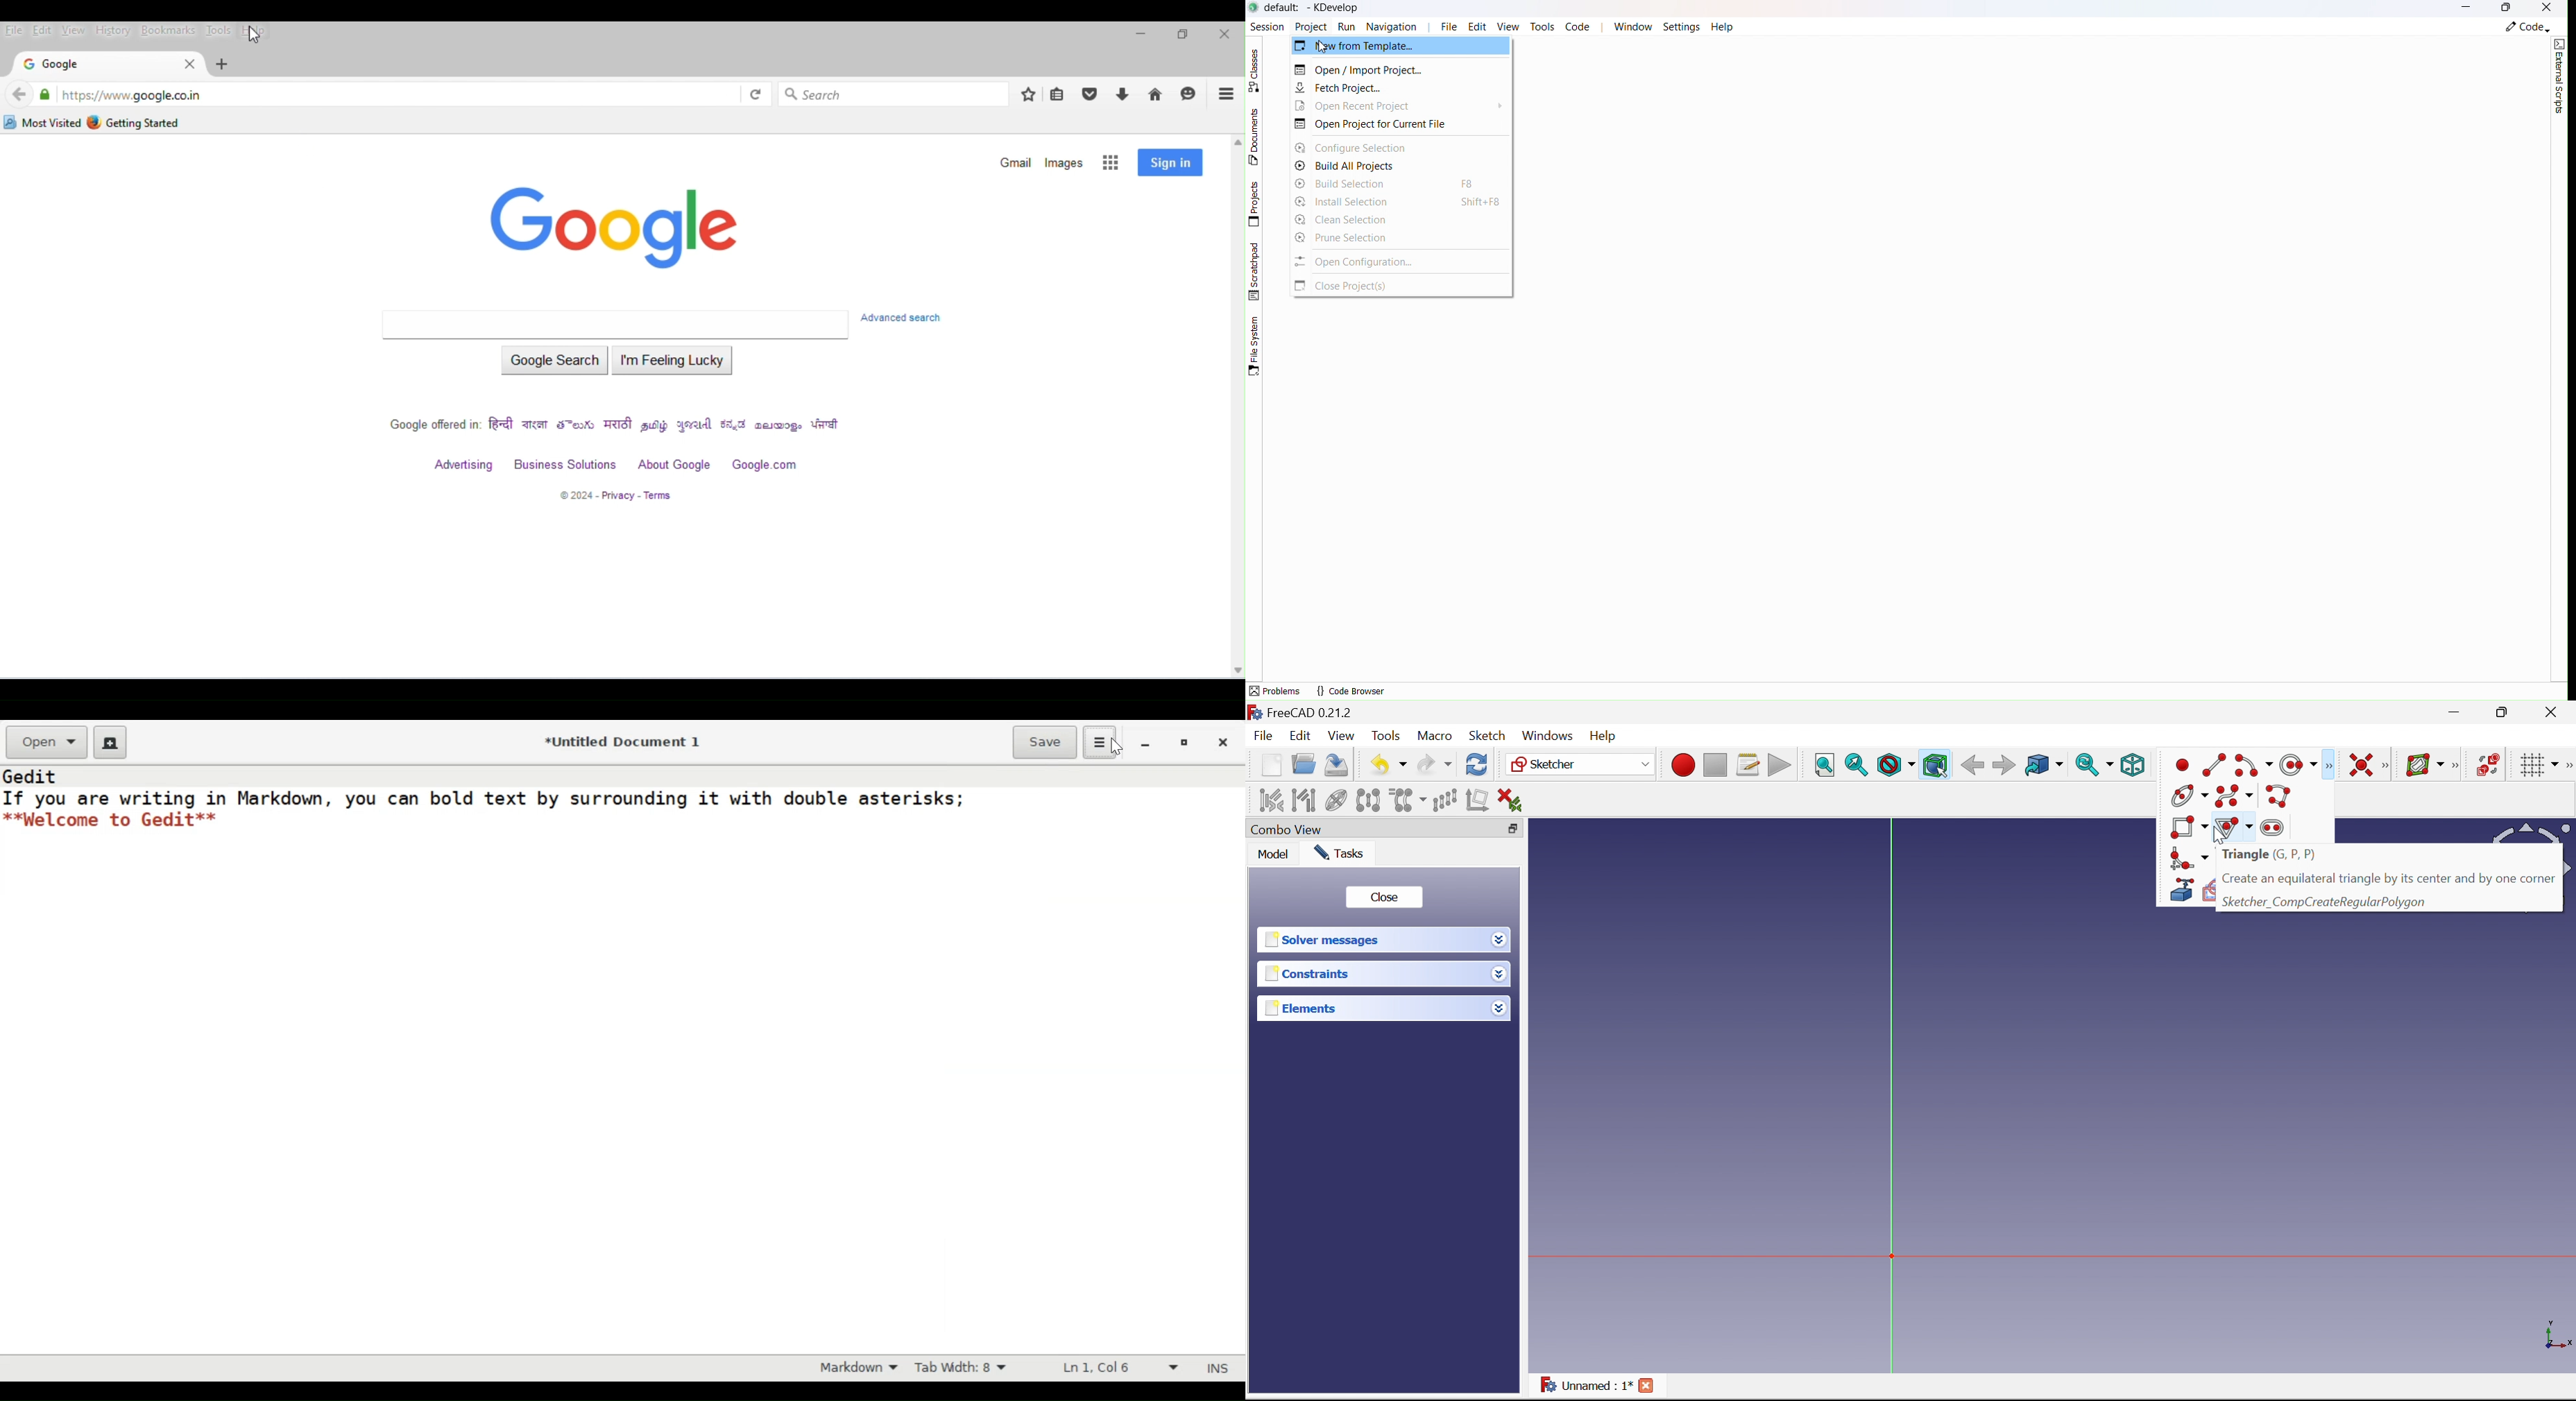 The image size is (2576, 1428). Describe the element at coordinates (767, 465) in the screenshot. I see `google.com` at that location.